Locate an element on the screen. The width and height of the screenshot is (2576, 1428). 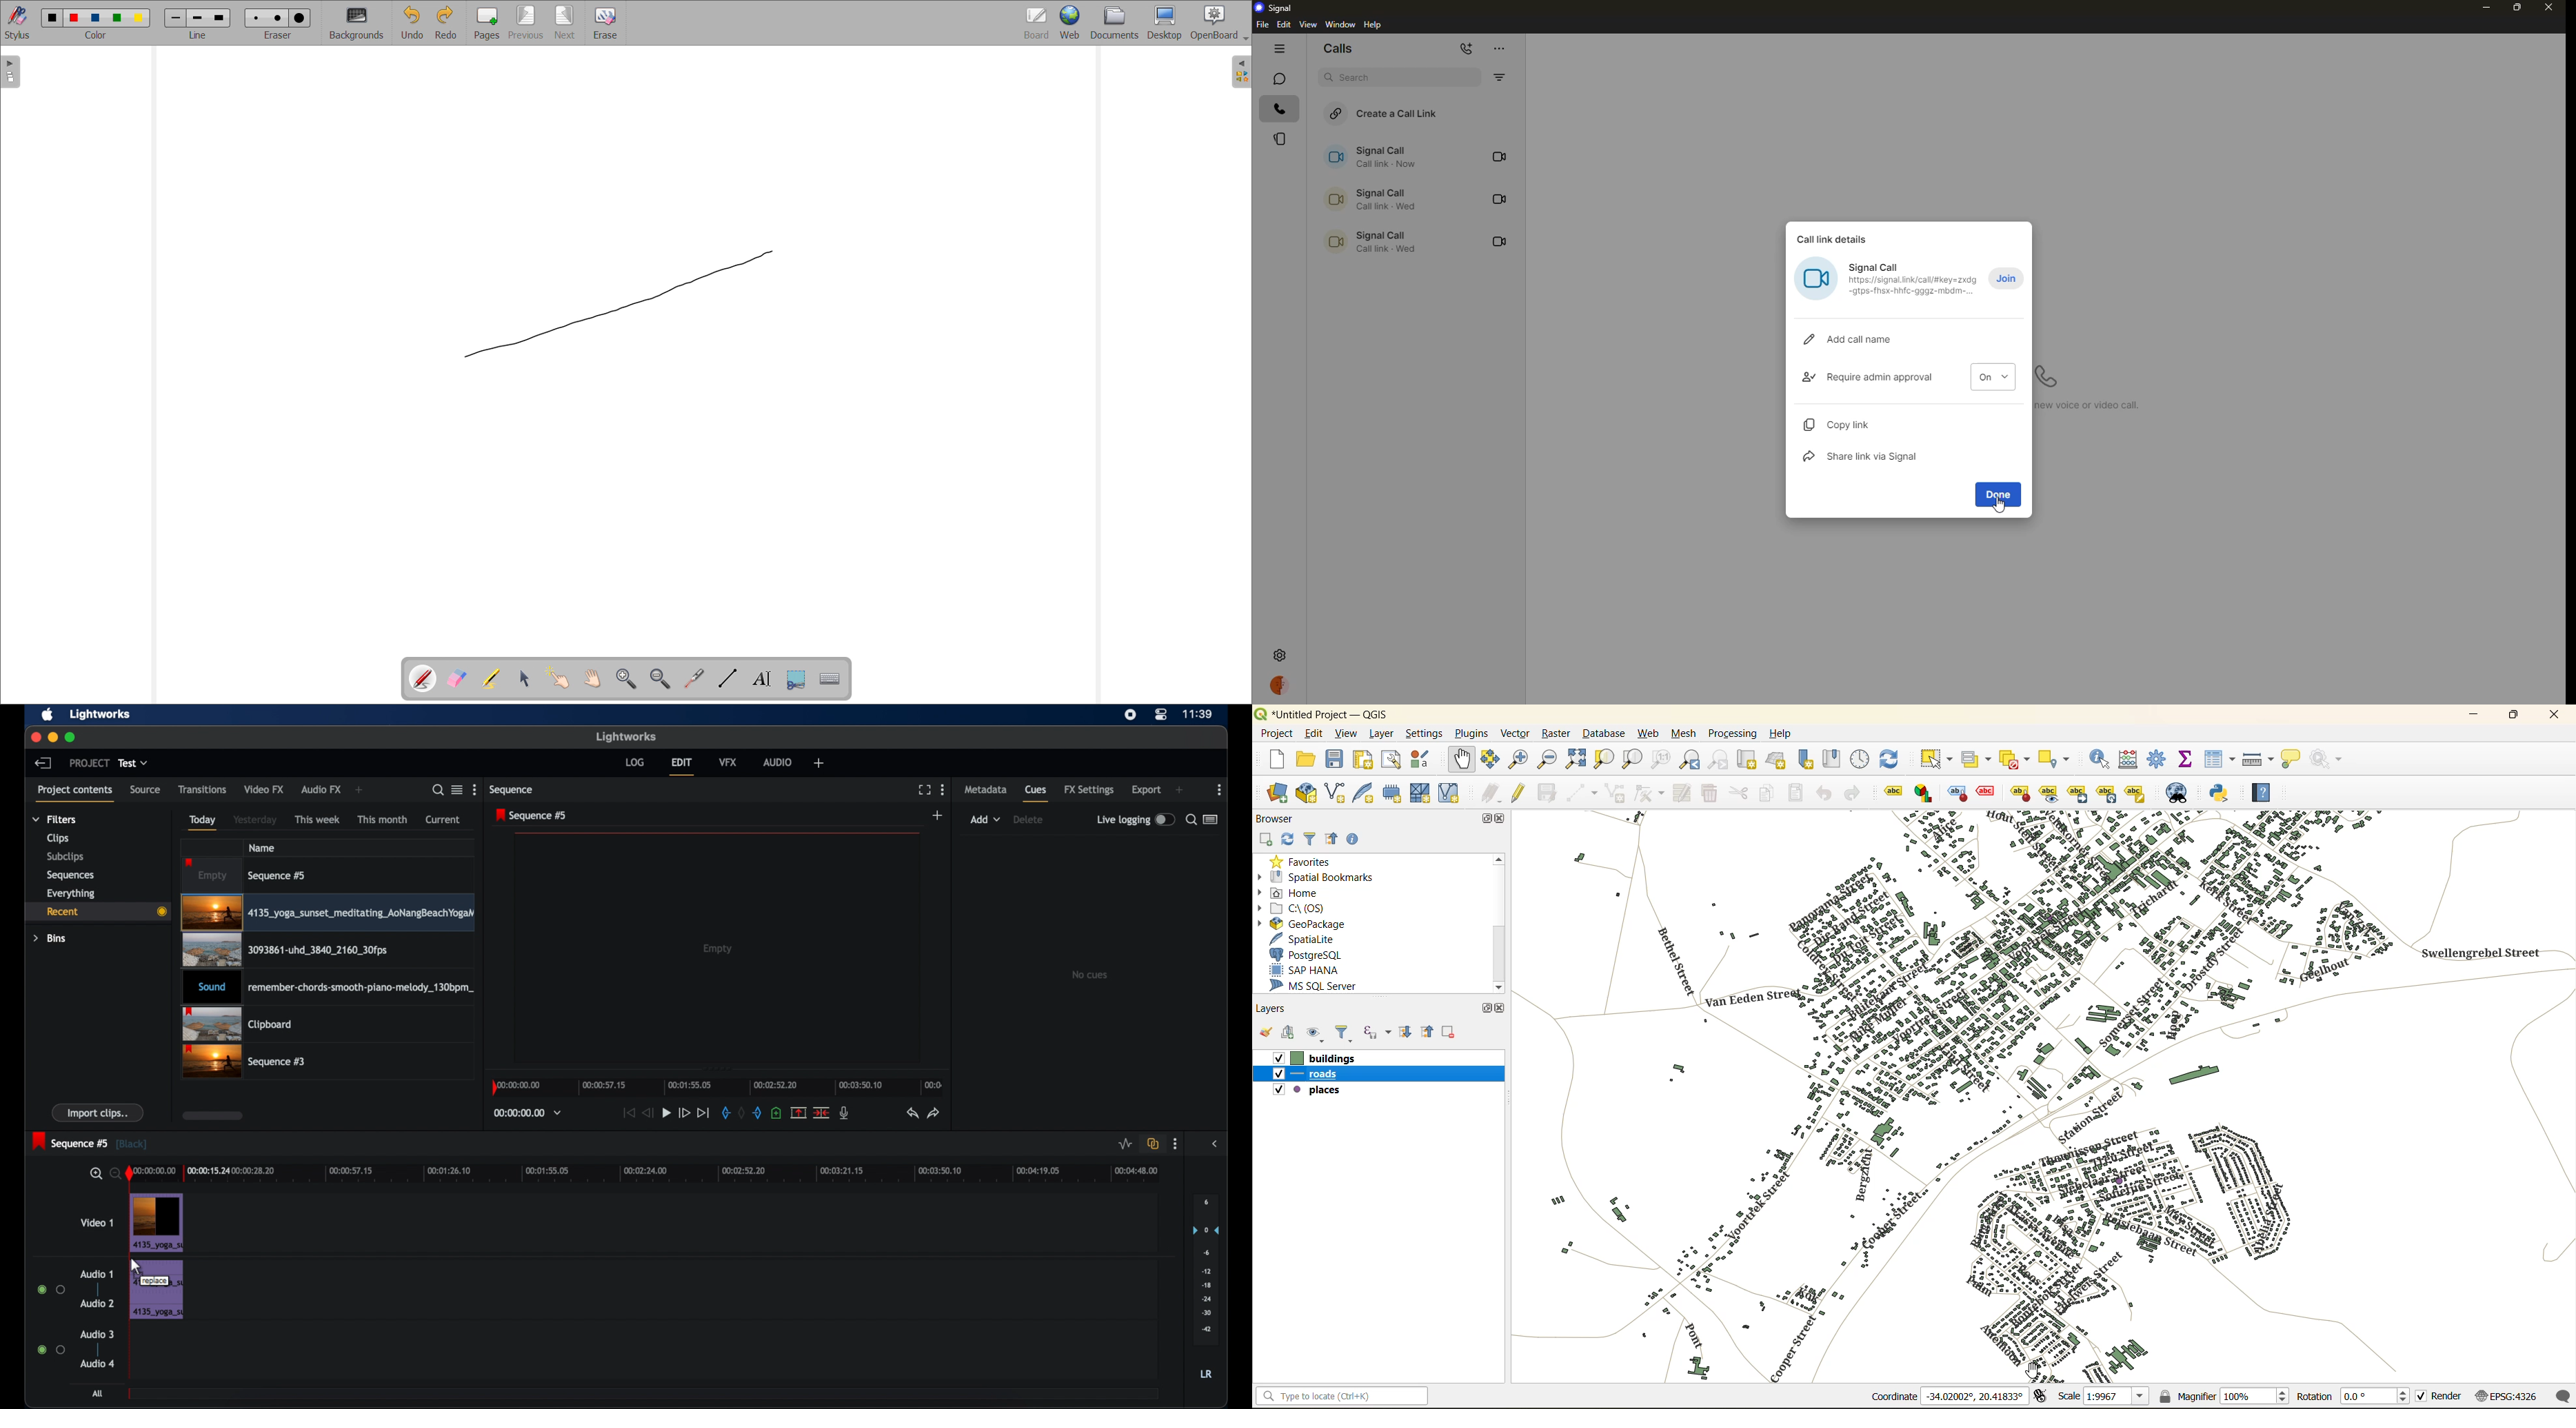
video is located at coordinates (1498, 157).